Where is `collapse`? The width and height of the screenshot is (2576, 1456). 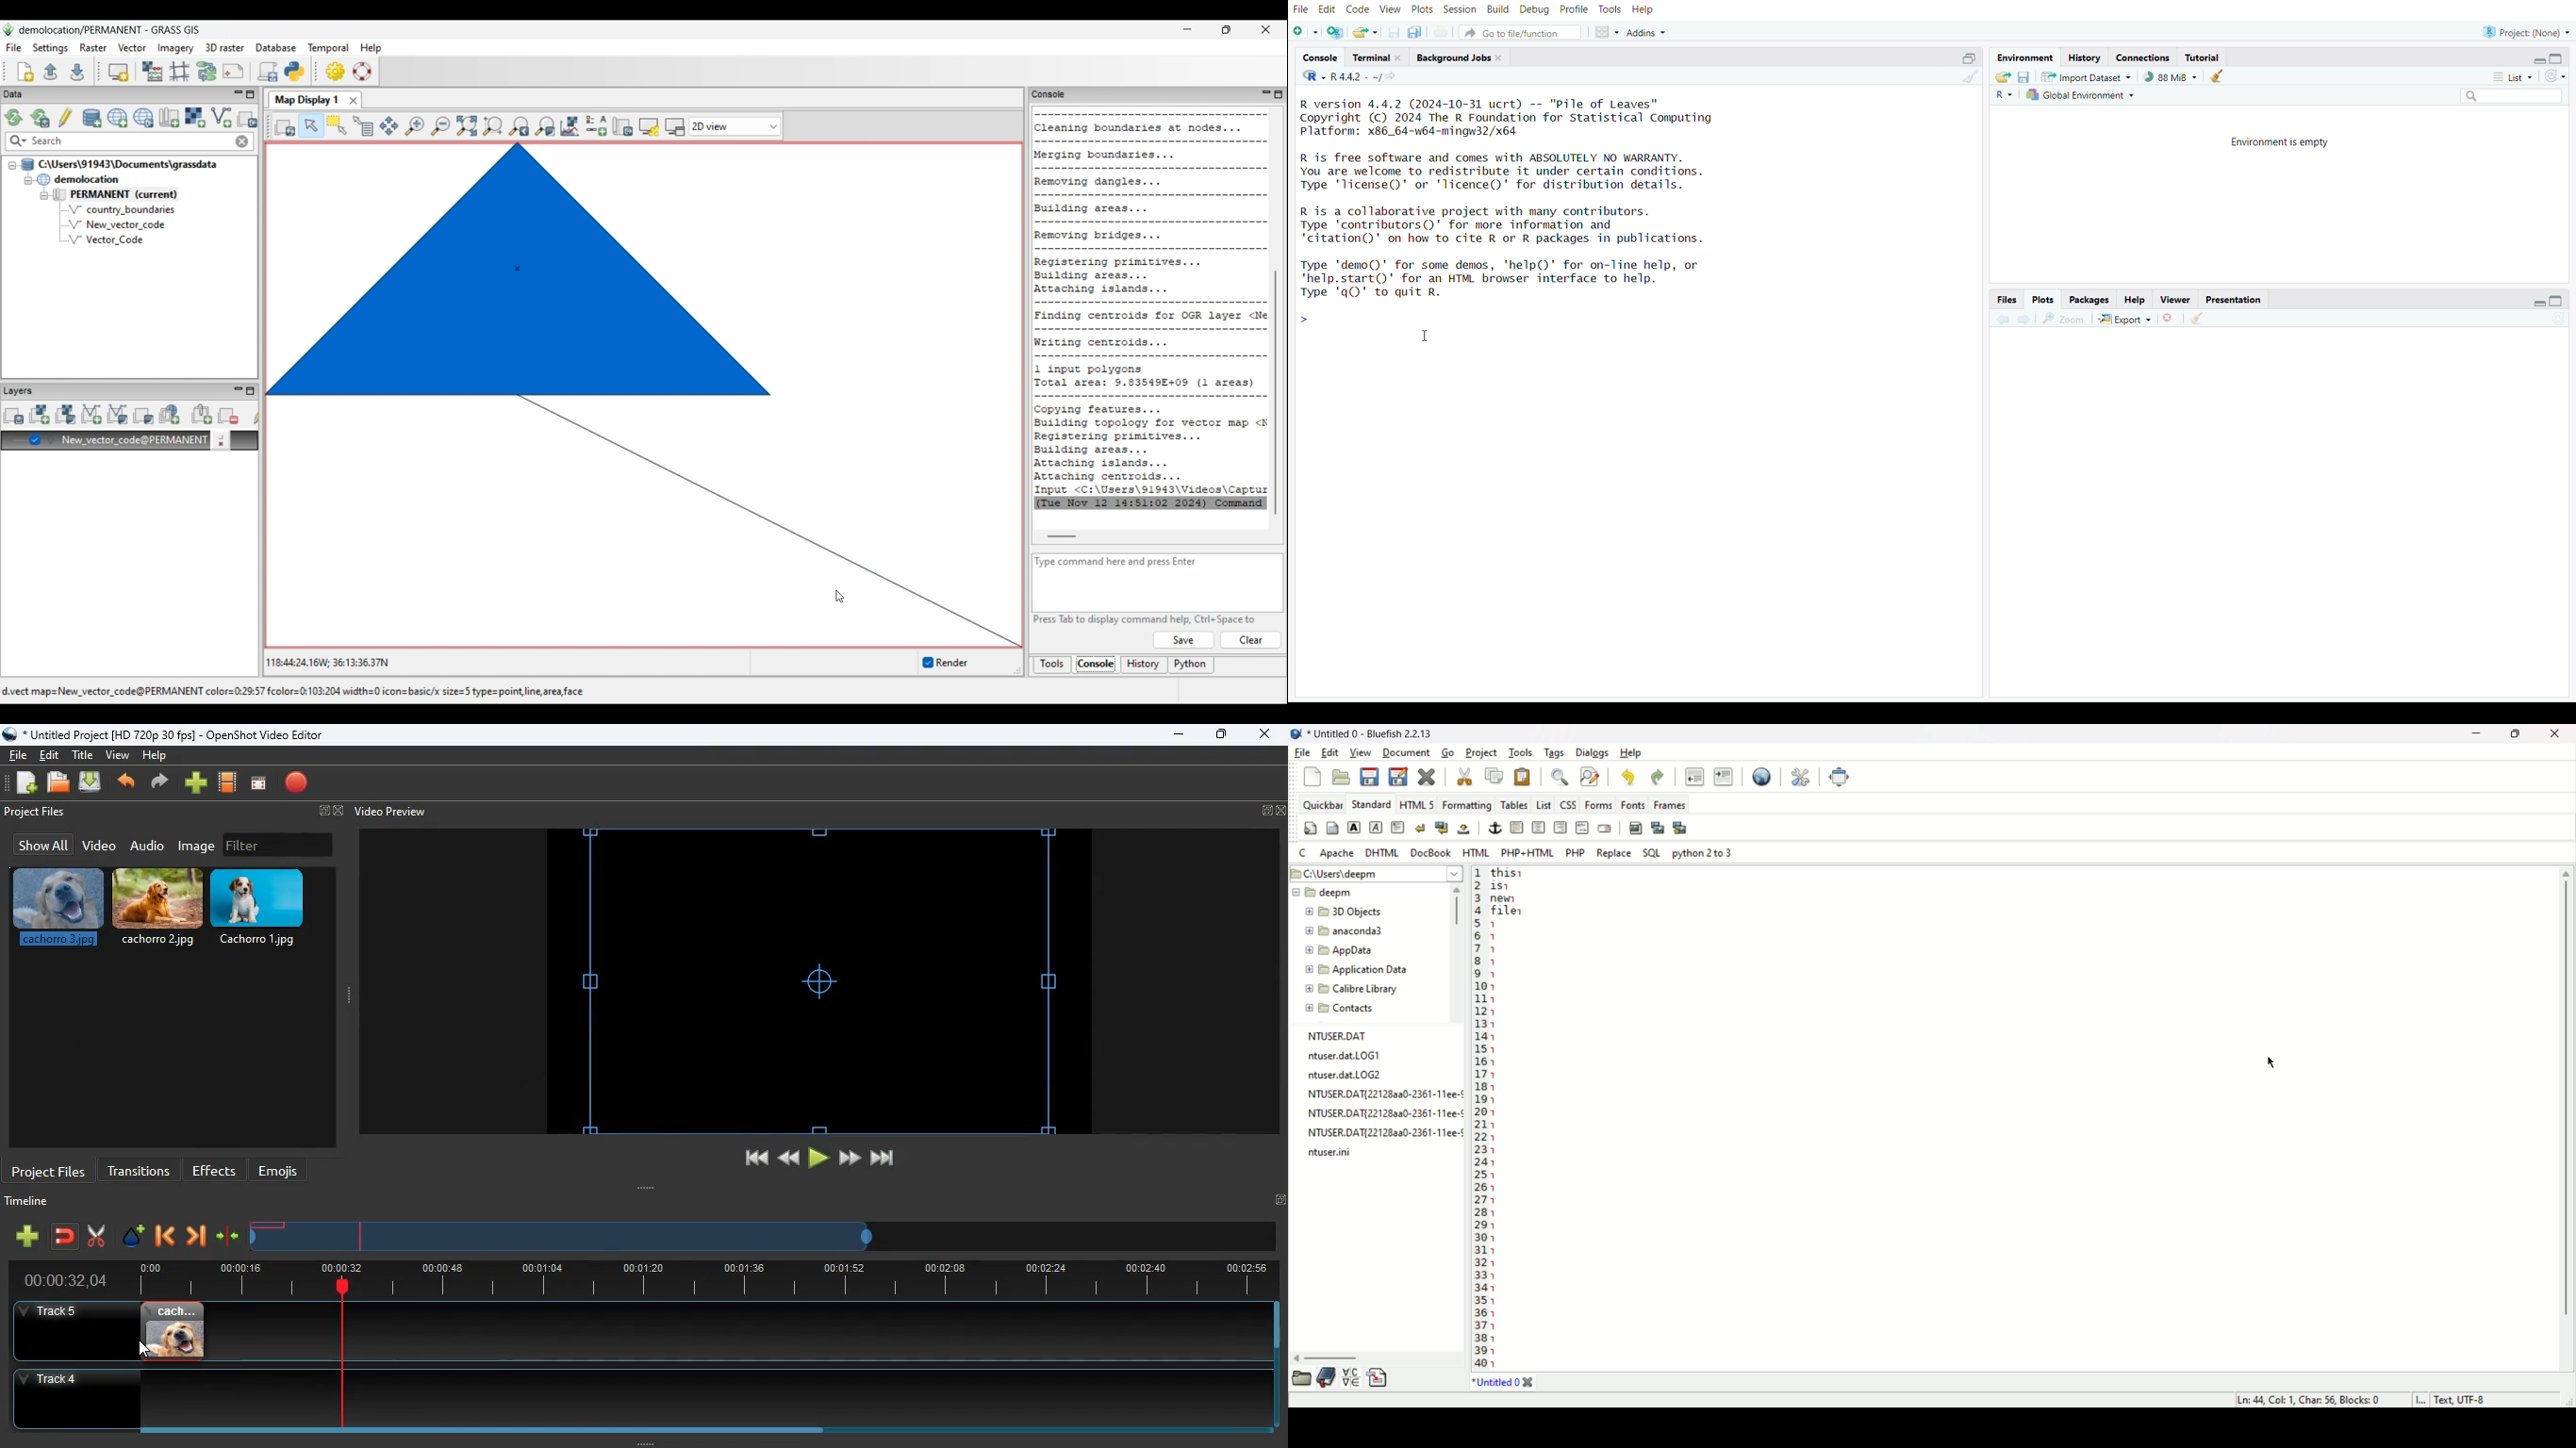 collapse is located at coordinates (1966, 59).